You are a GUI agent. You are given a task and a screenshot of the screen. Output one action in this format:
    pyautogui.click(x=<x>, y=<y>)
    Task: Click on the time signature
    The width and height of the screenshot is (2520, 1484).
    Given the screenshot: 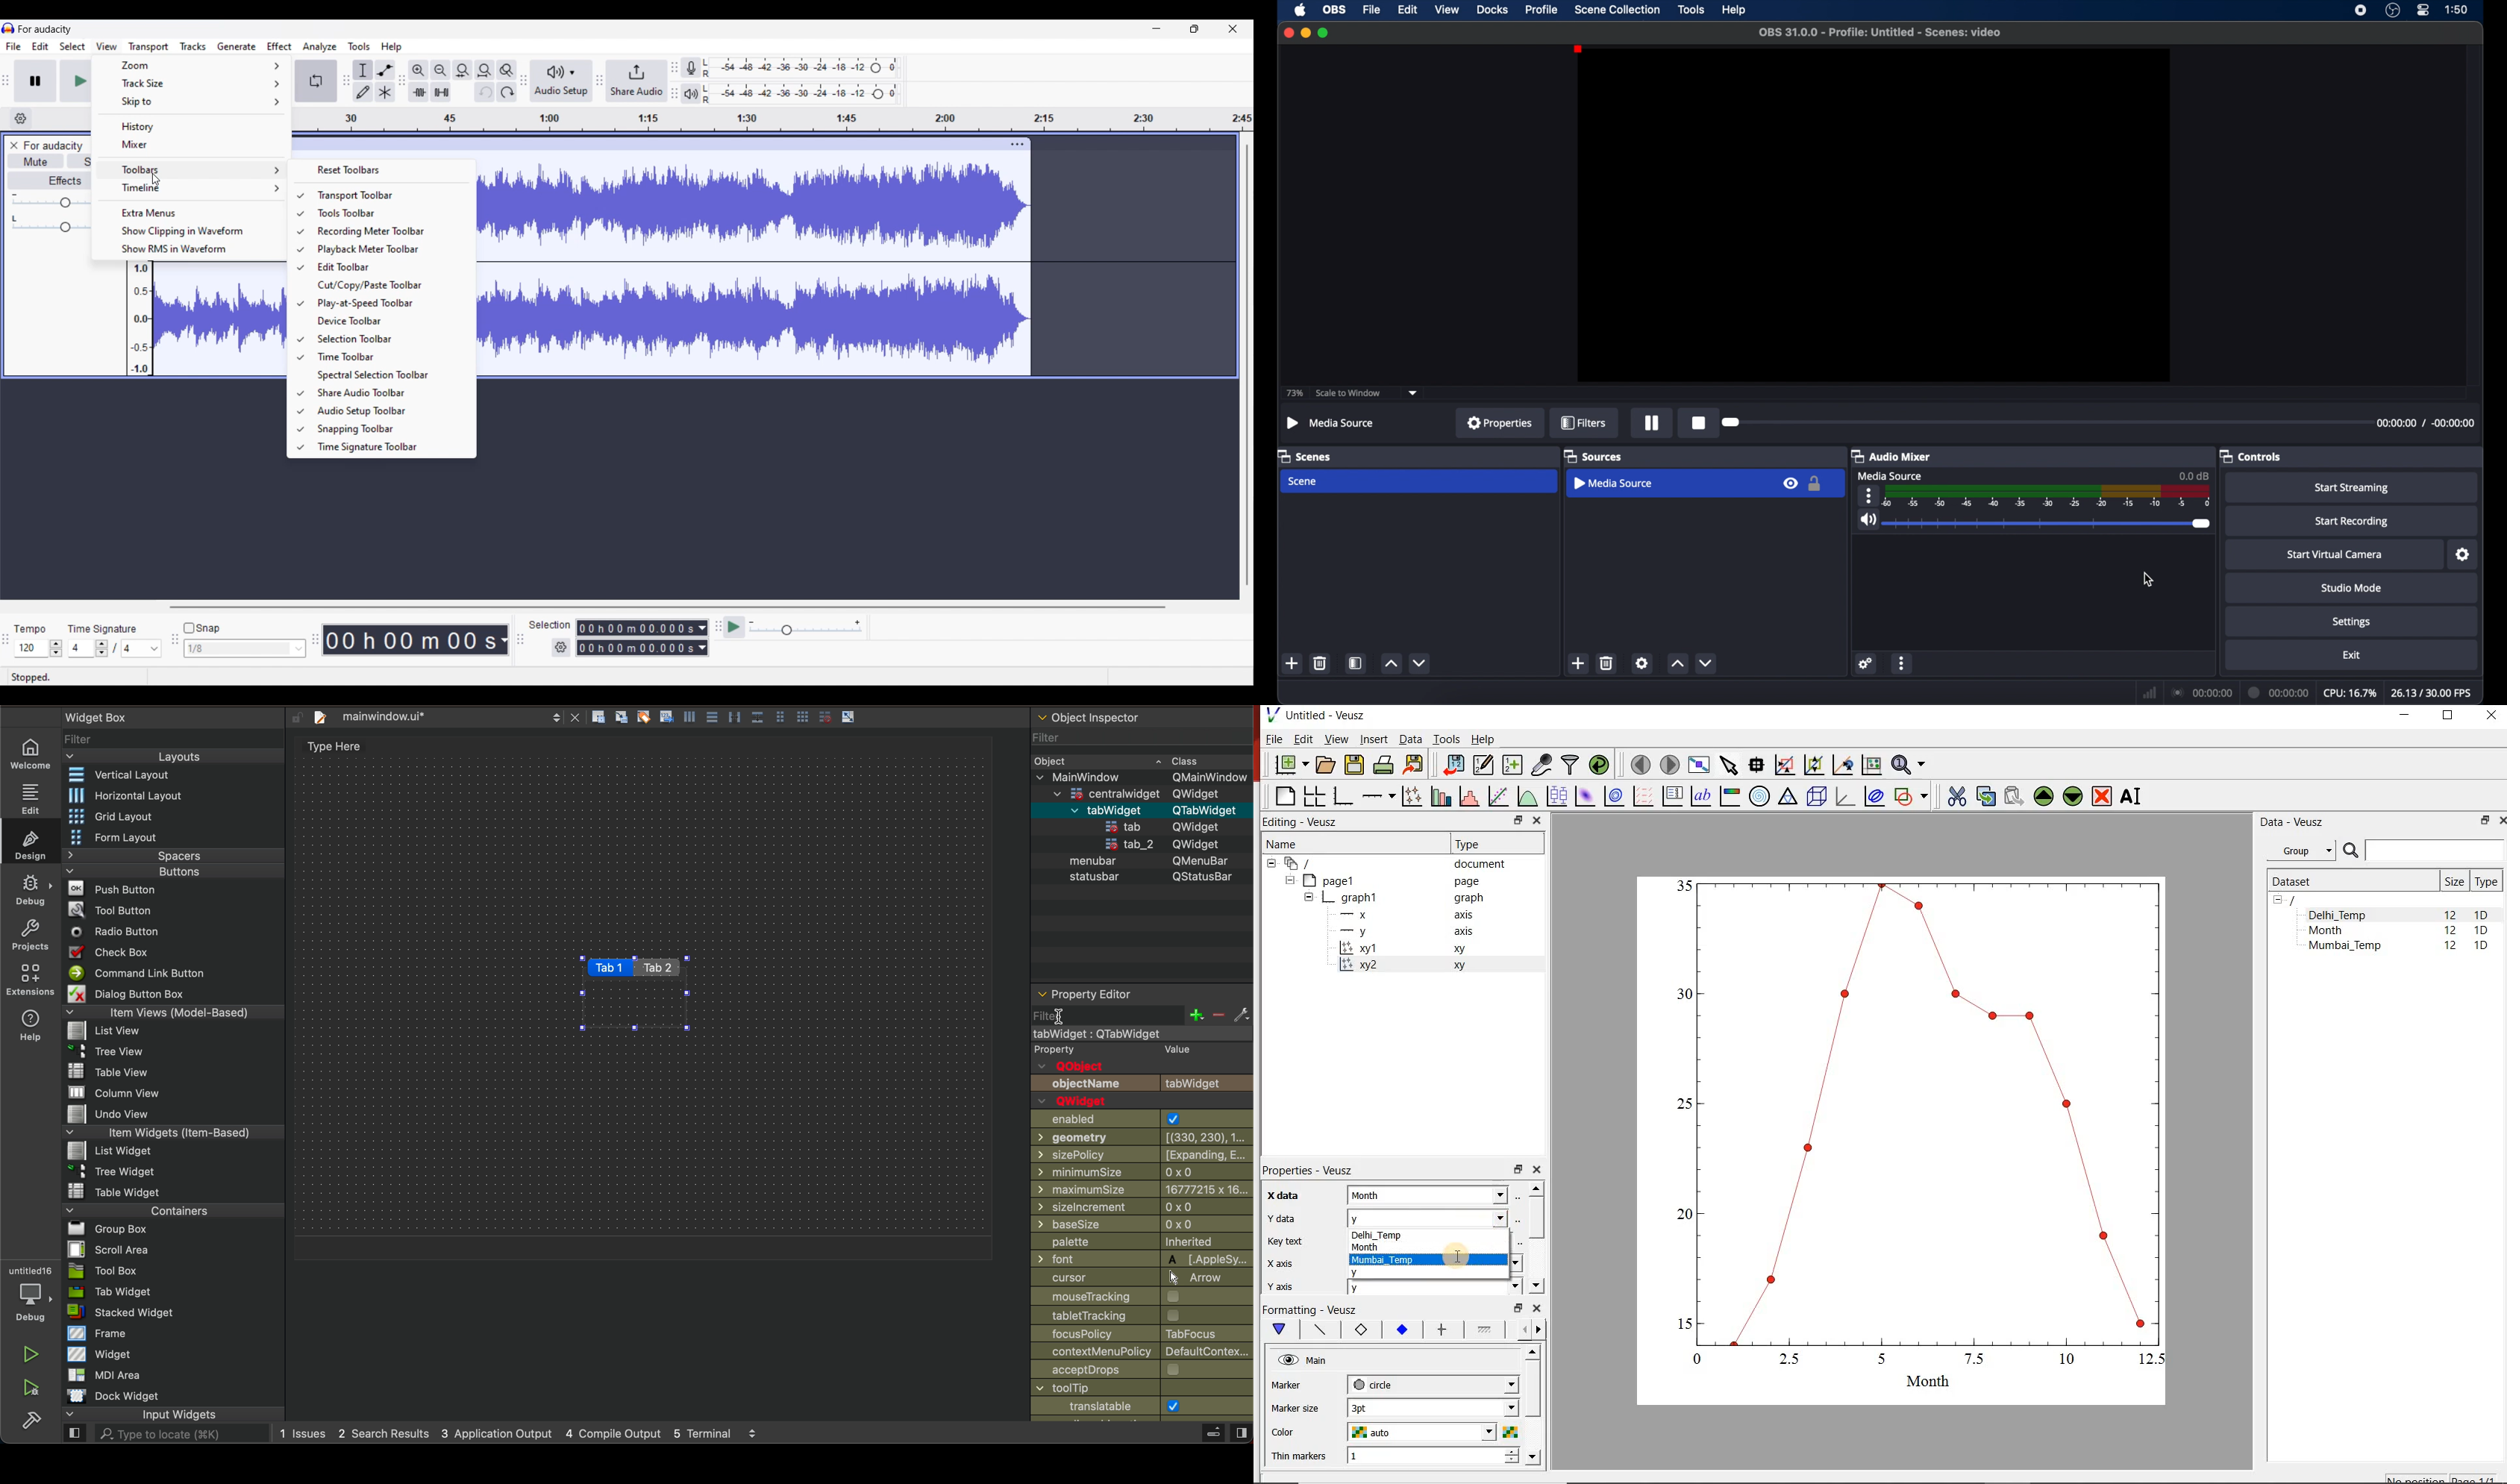 What is the action you would take?
    pyautogui.click(x=103, y=629)
    